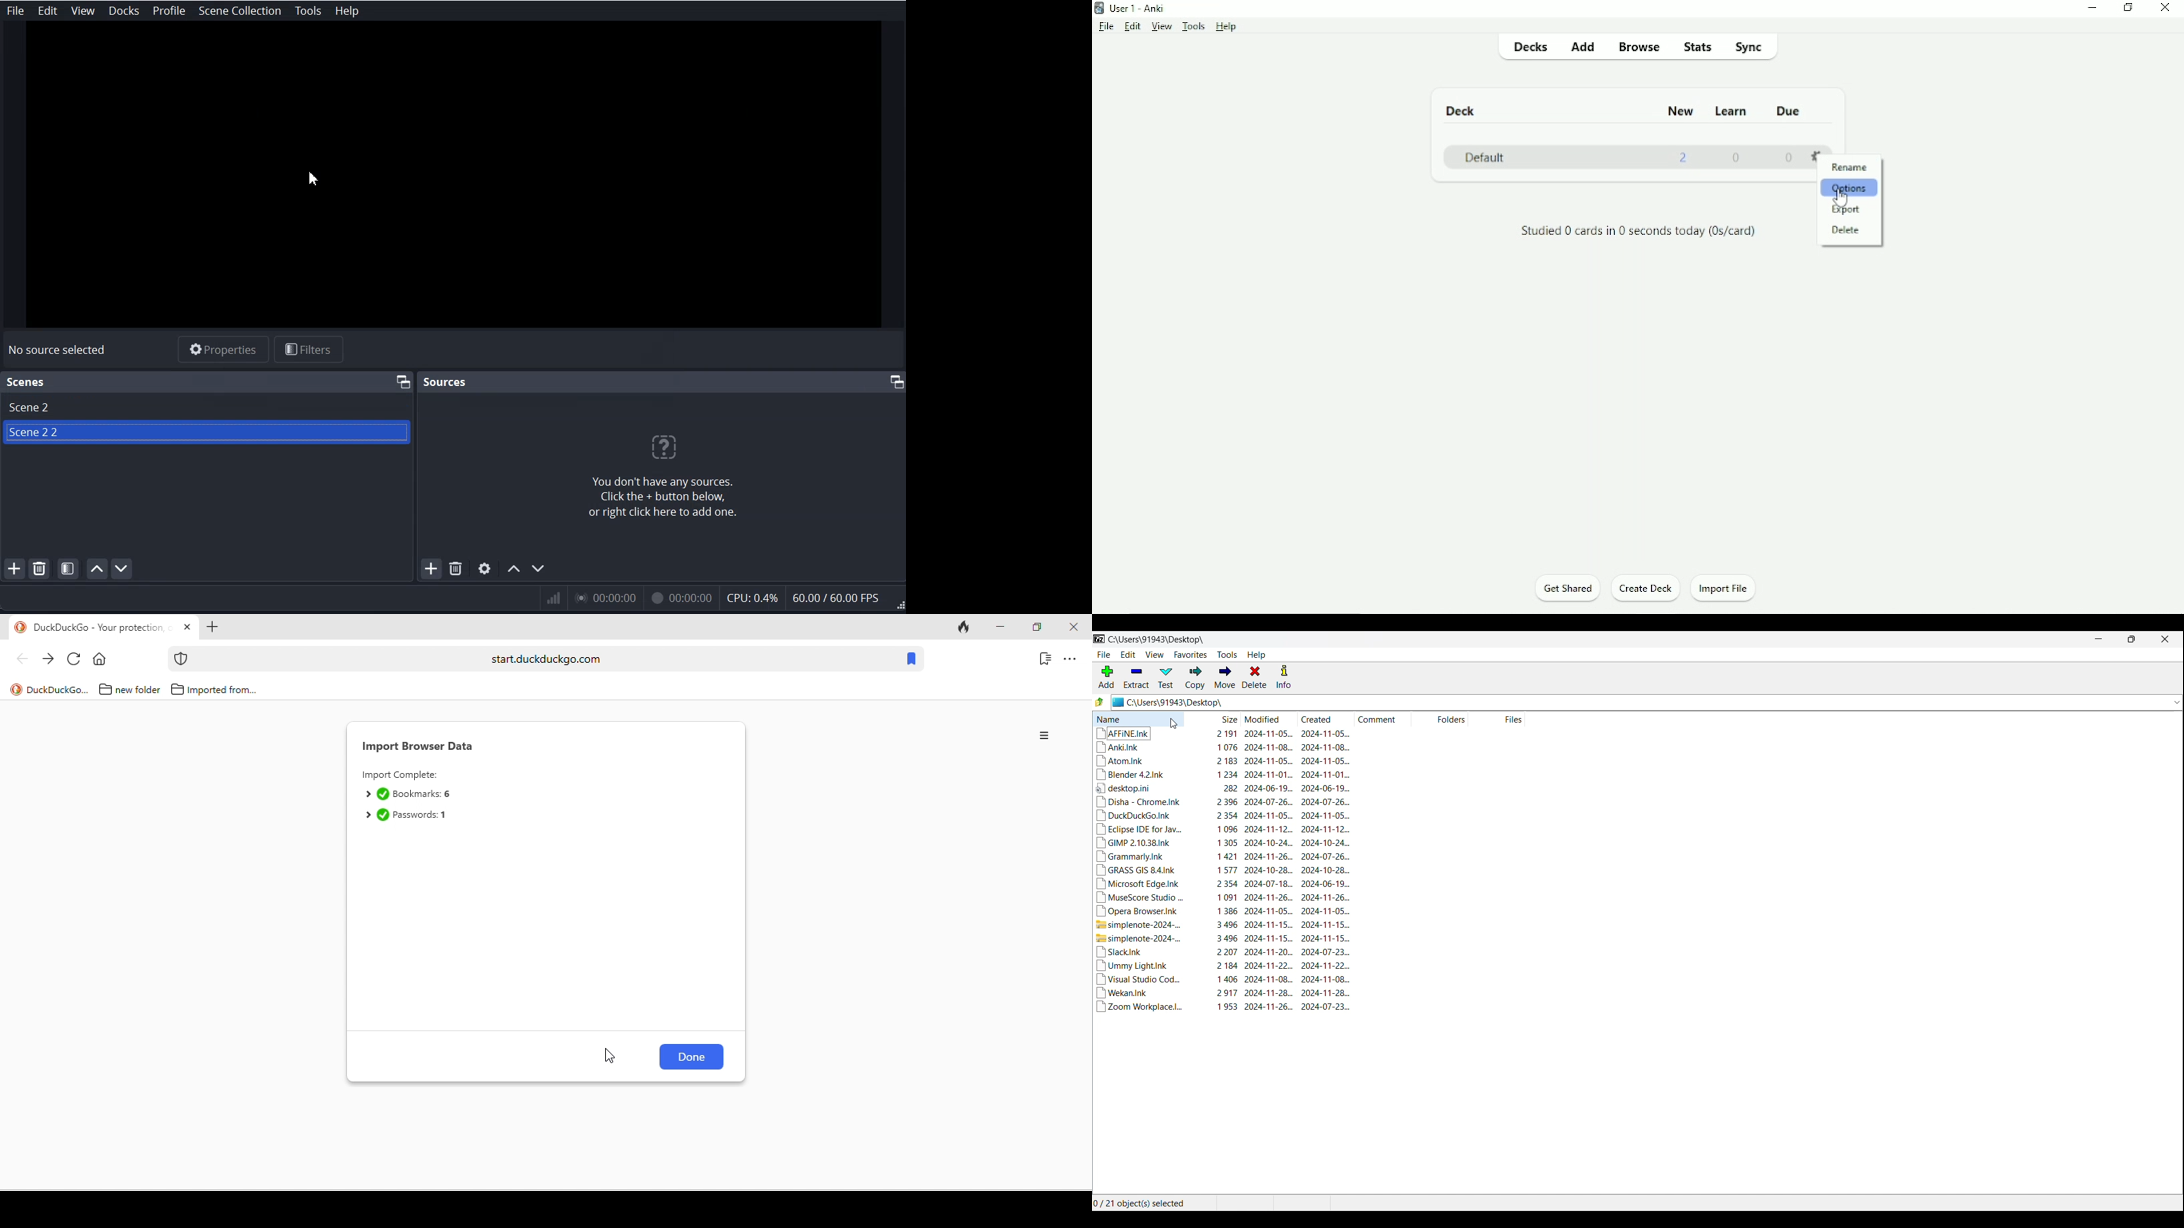  What do you see at coordinates (611, 1055) in the screenshot?
I see `cursor` at bounding box center [611, 1055].